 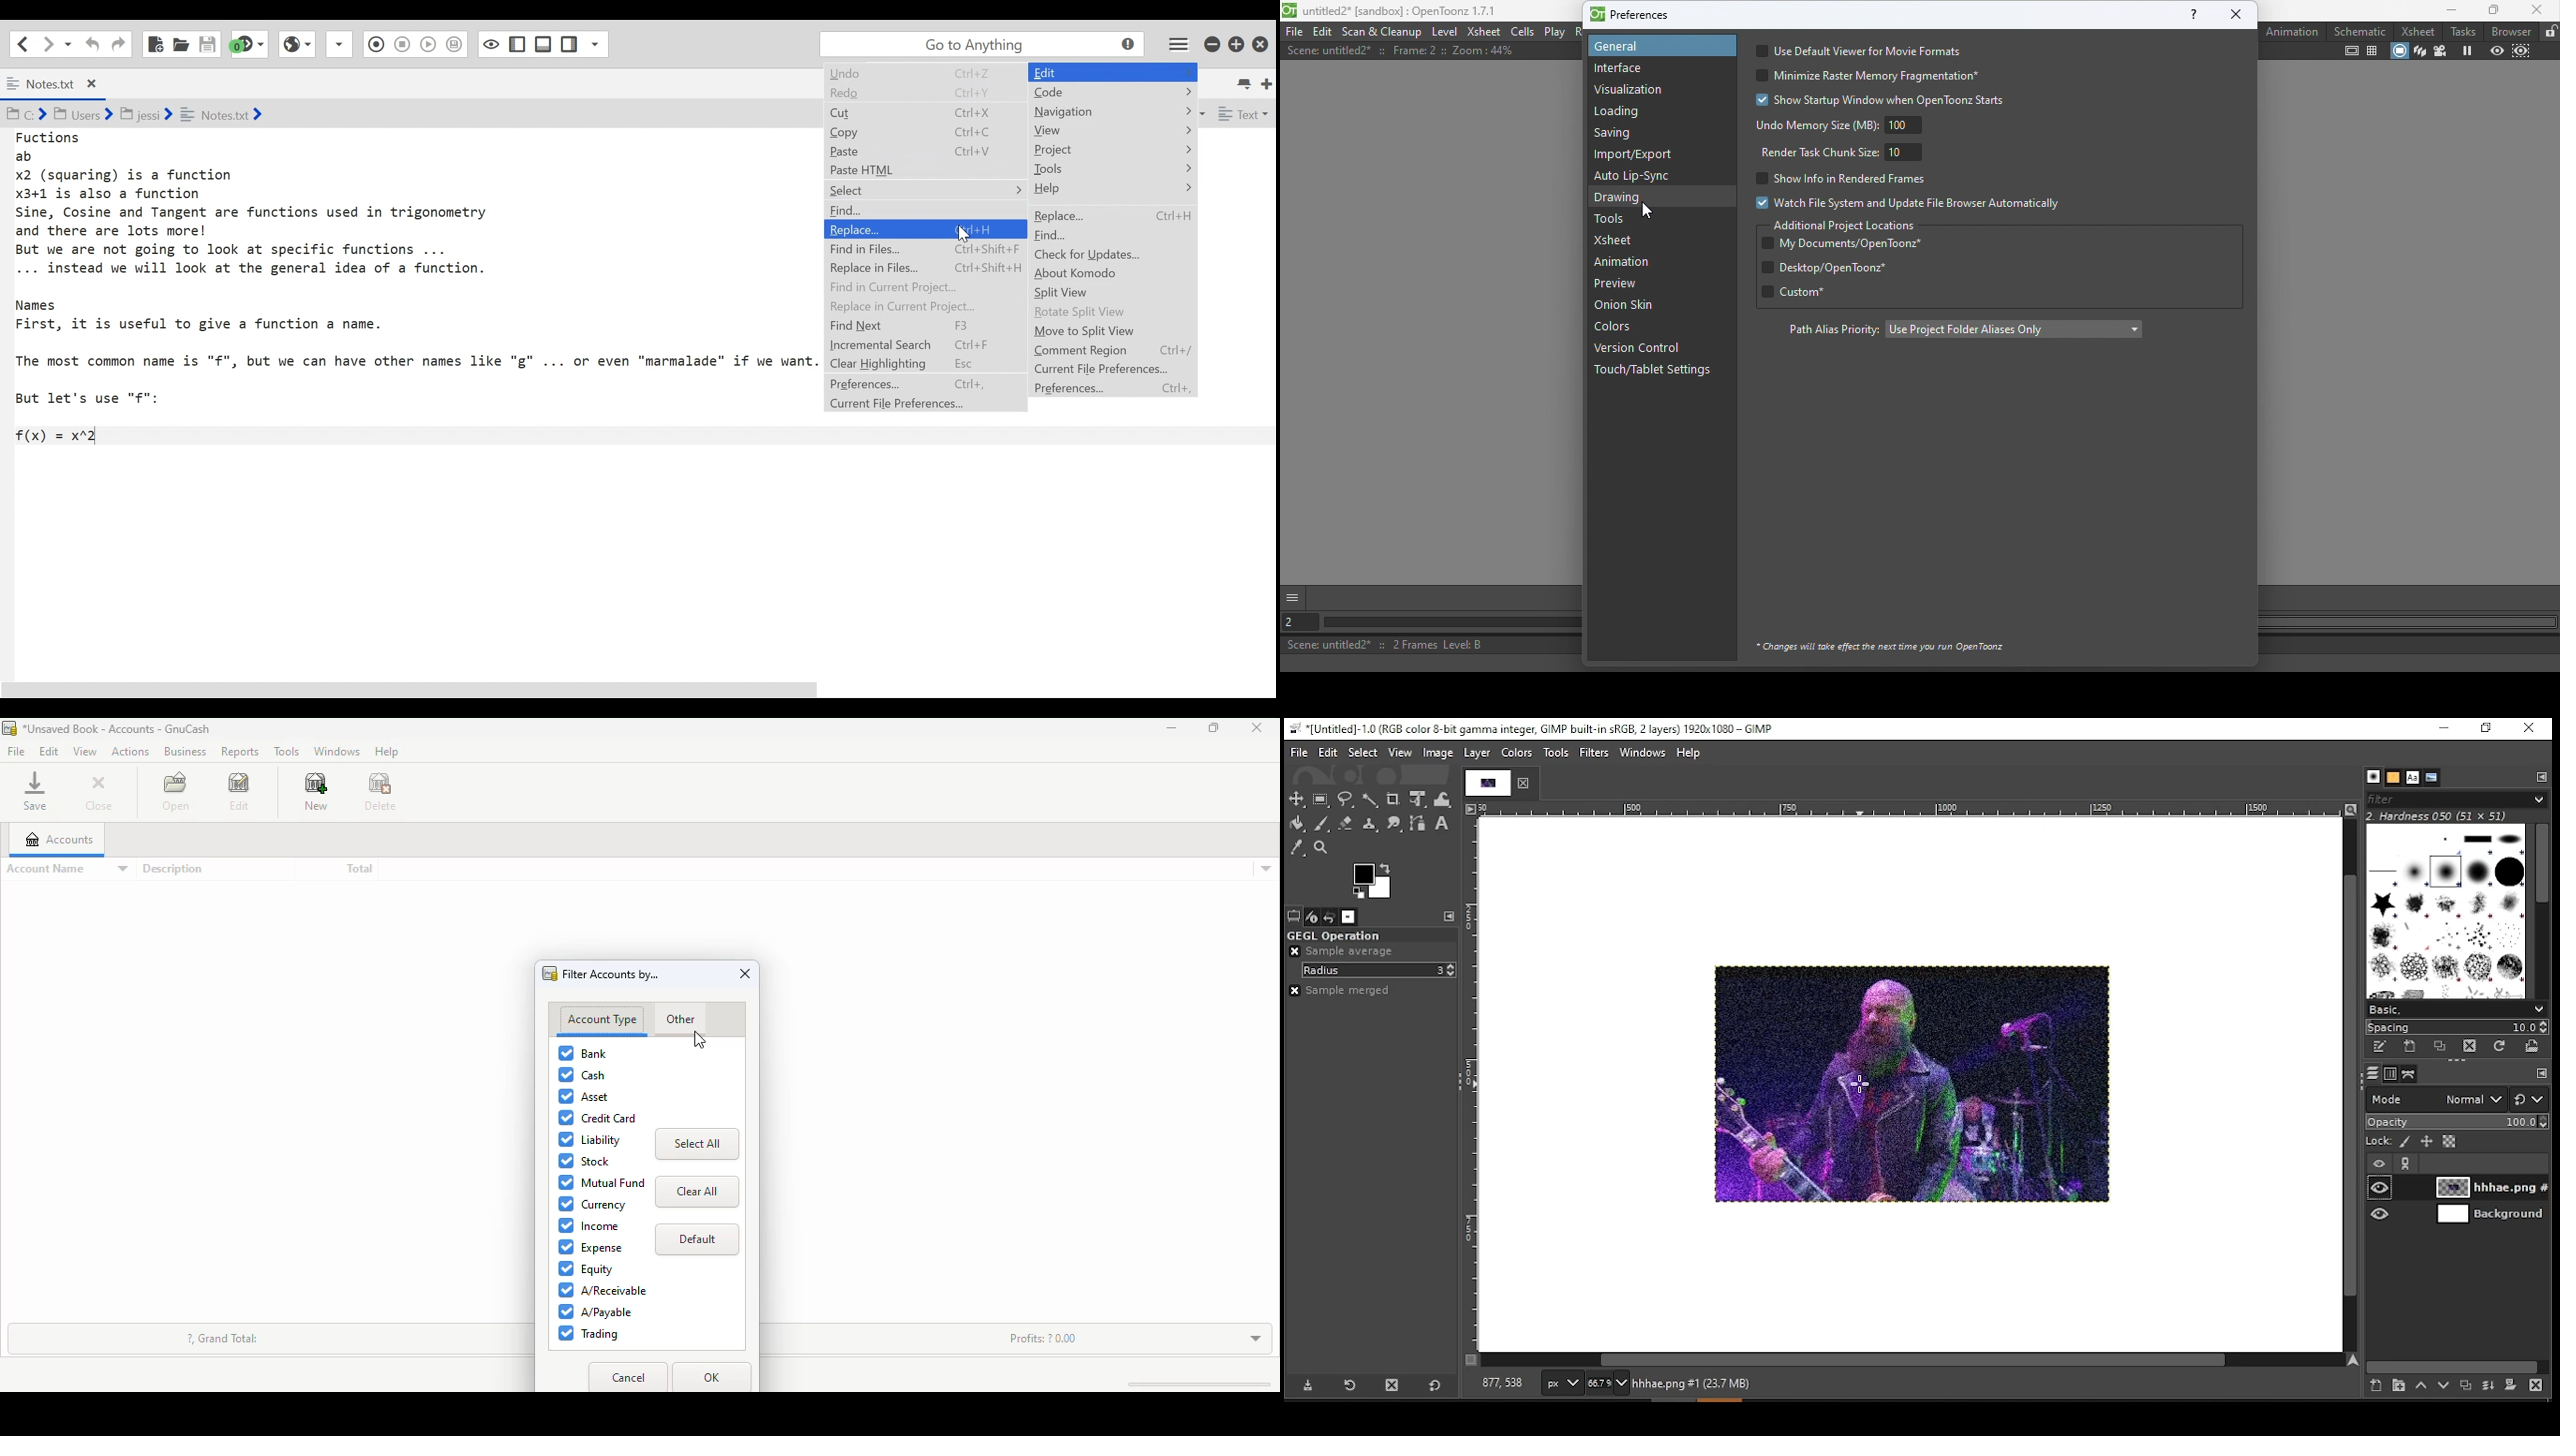 What do you see at coordinates (911, 346) in the screenshot?
I see `Incremental Search` at bounding box center [911, 346].